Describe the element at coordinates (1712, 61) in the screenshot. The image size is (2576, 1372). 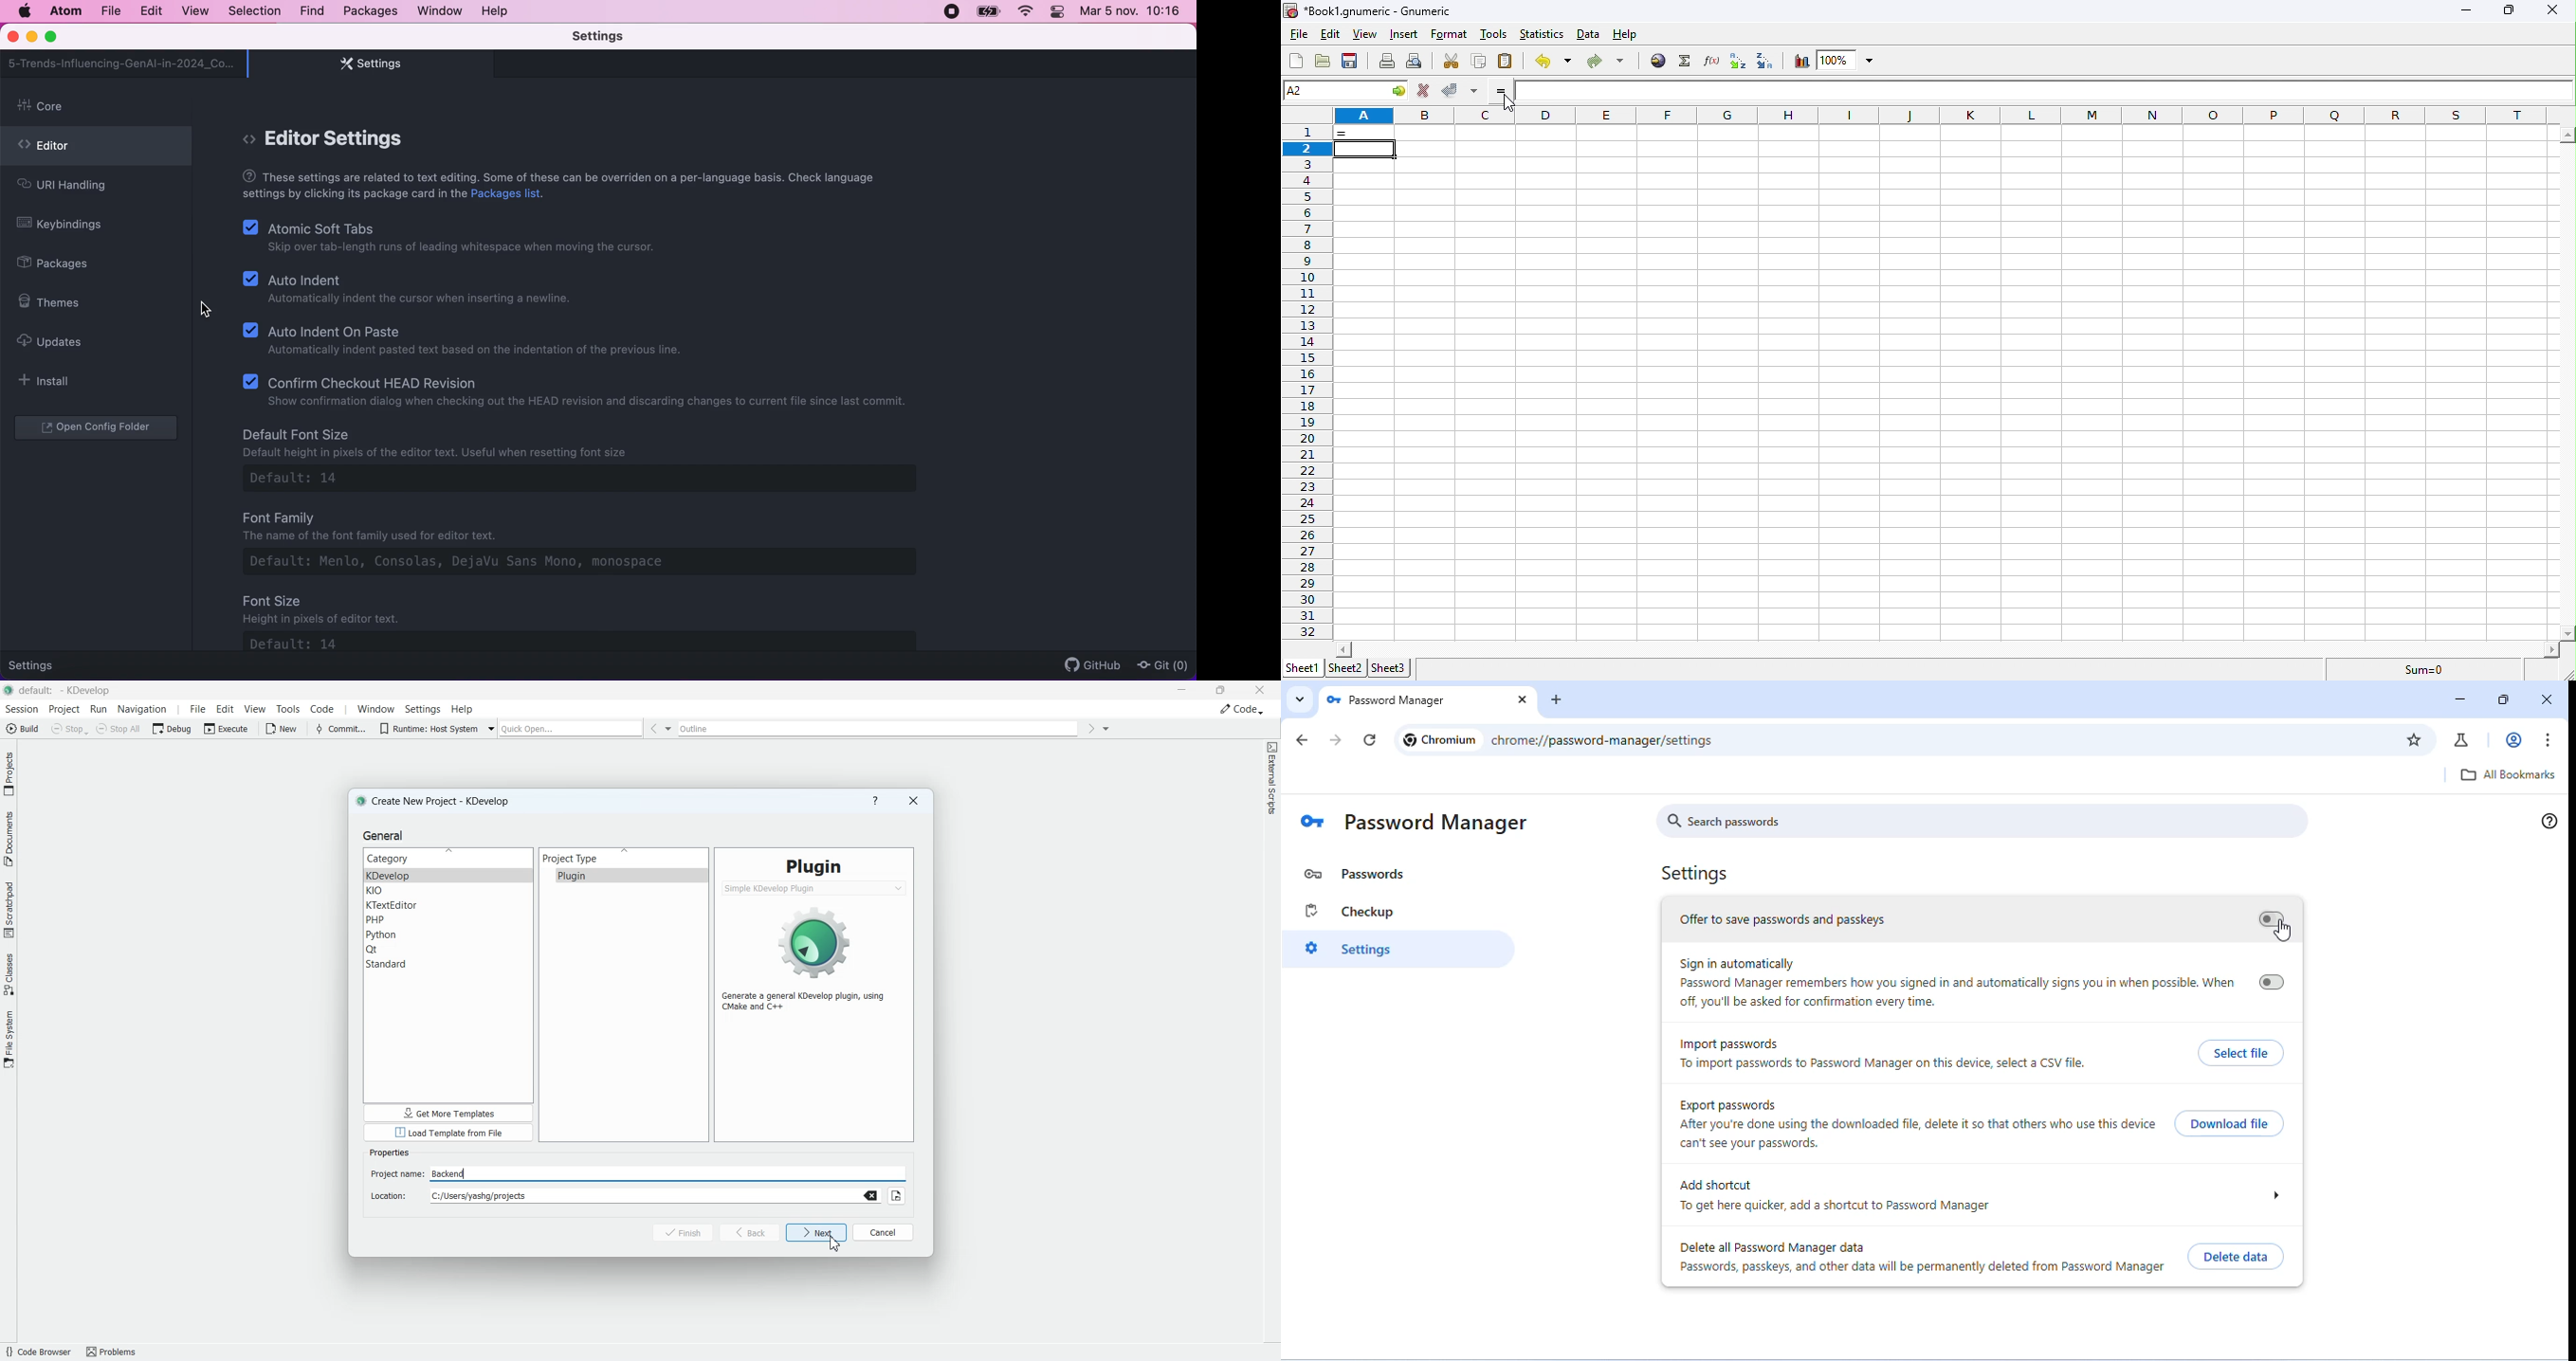
I see `function wizard` at that location.